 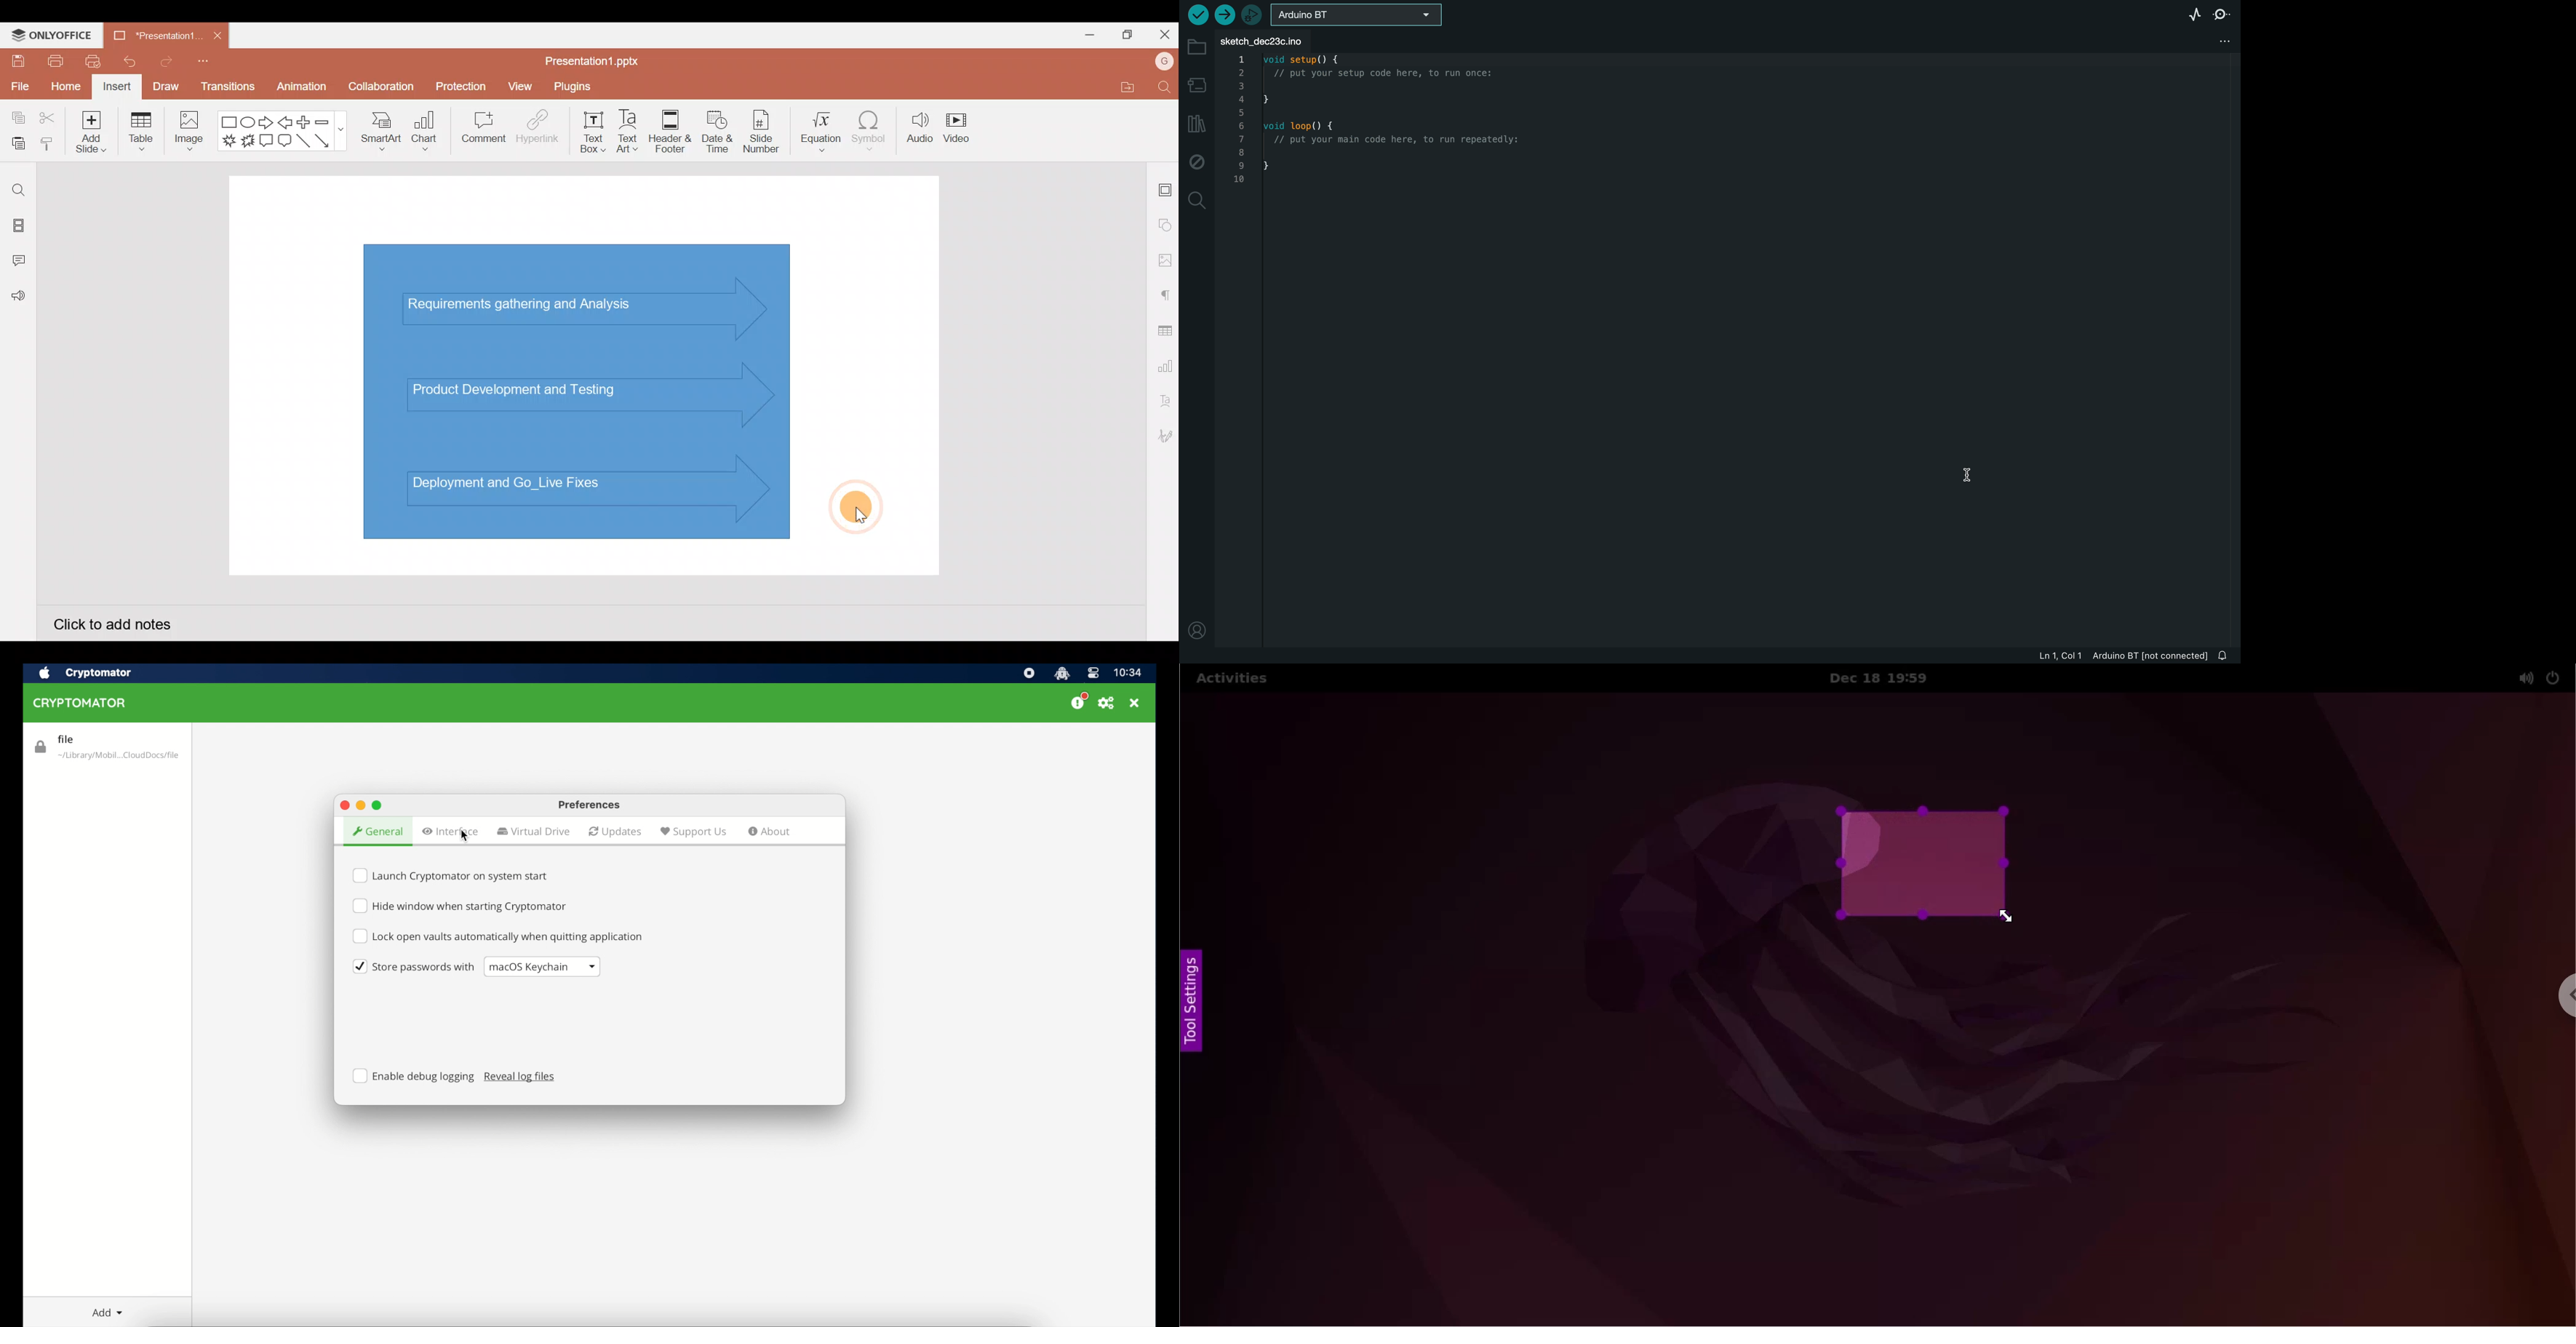 What do you see at coordinates (248, 141) in the screenshot?
I see `Explosion 2` at bounding box center [248, 141].